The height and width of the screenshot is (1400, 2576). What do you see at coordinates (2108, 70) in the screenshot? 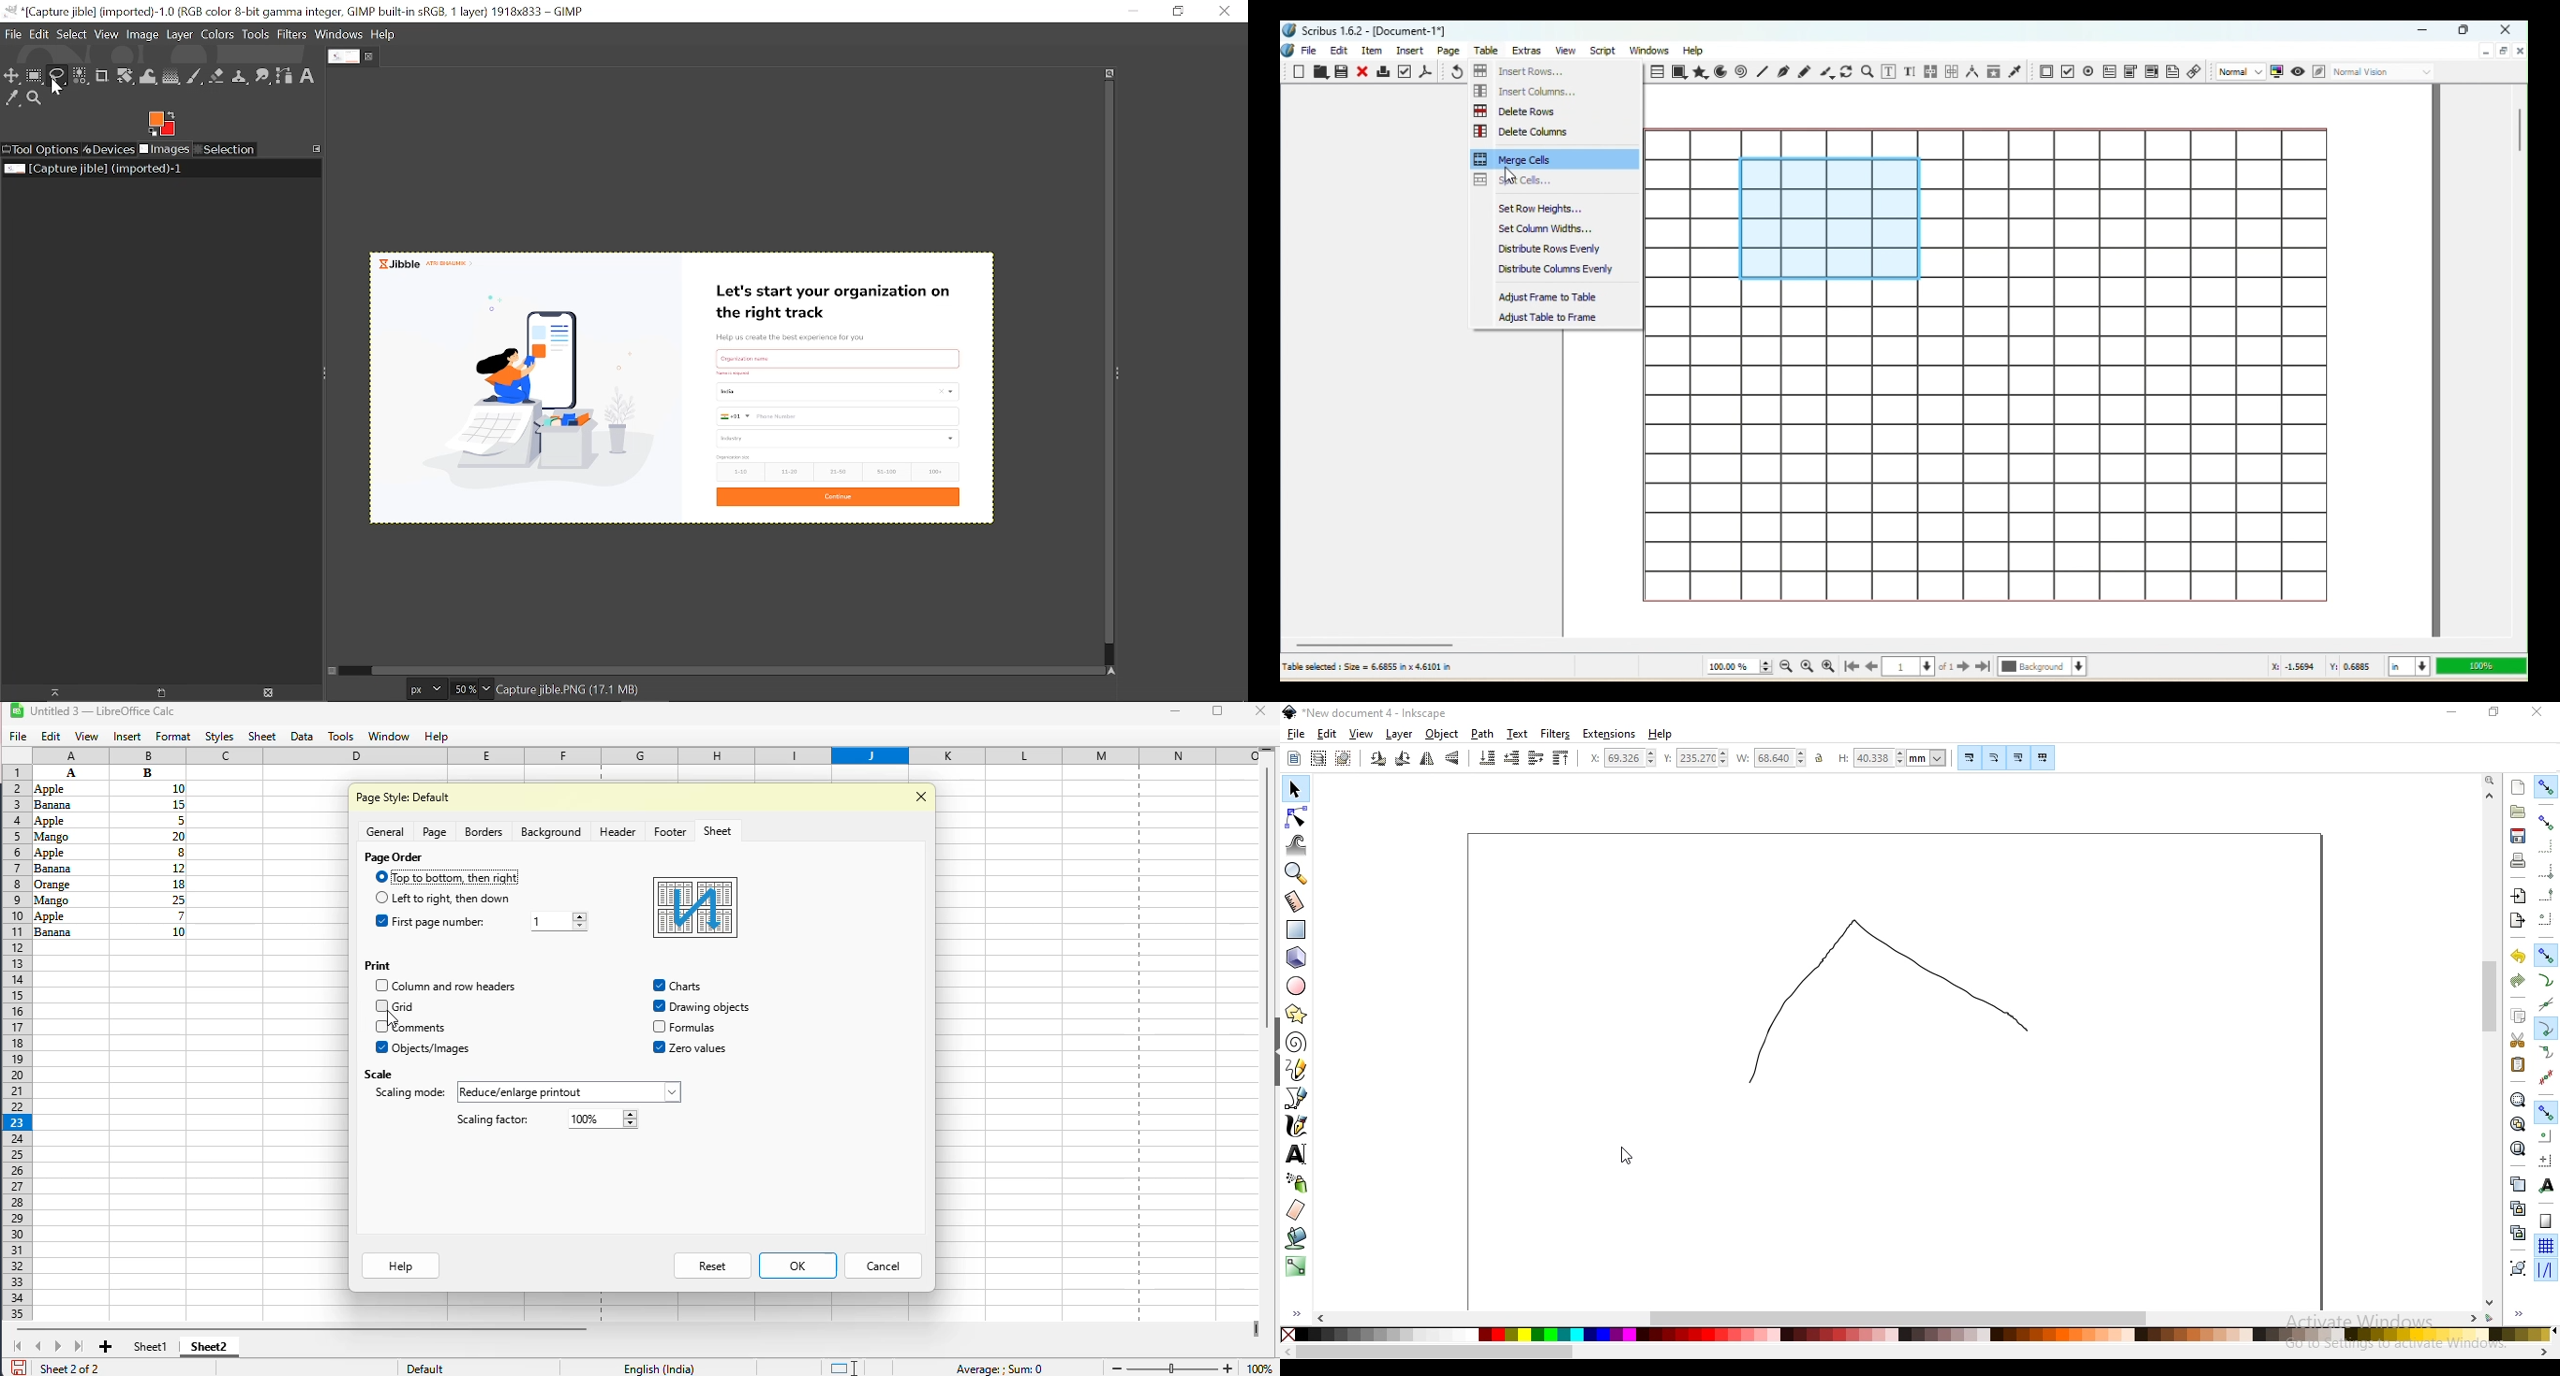
I see `PDF text field` at bounding box center [2108, 70].